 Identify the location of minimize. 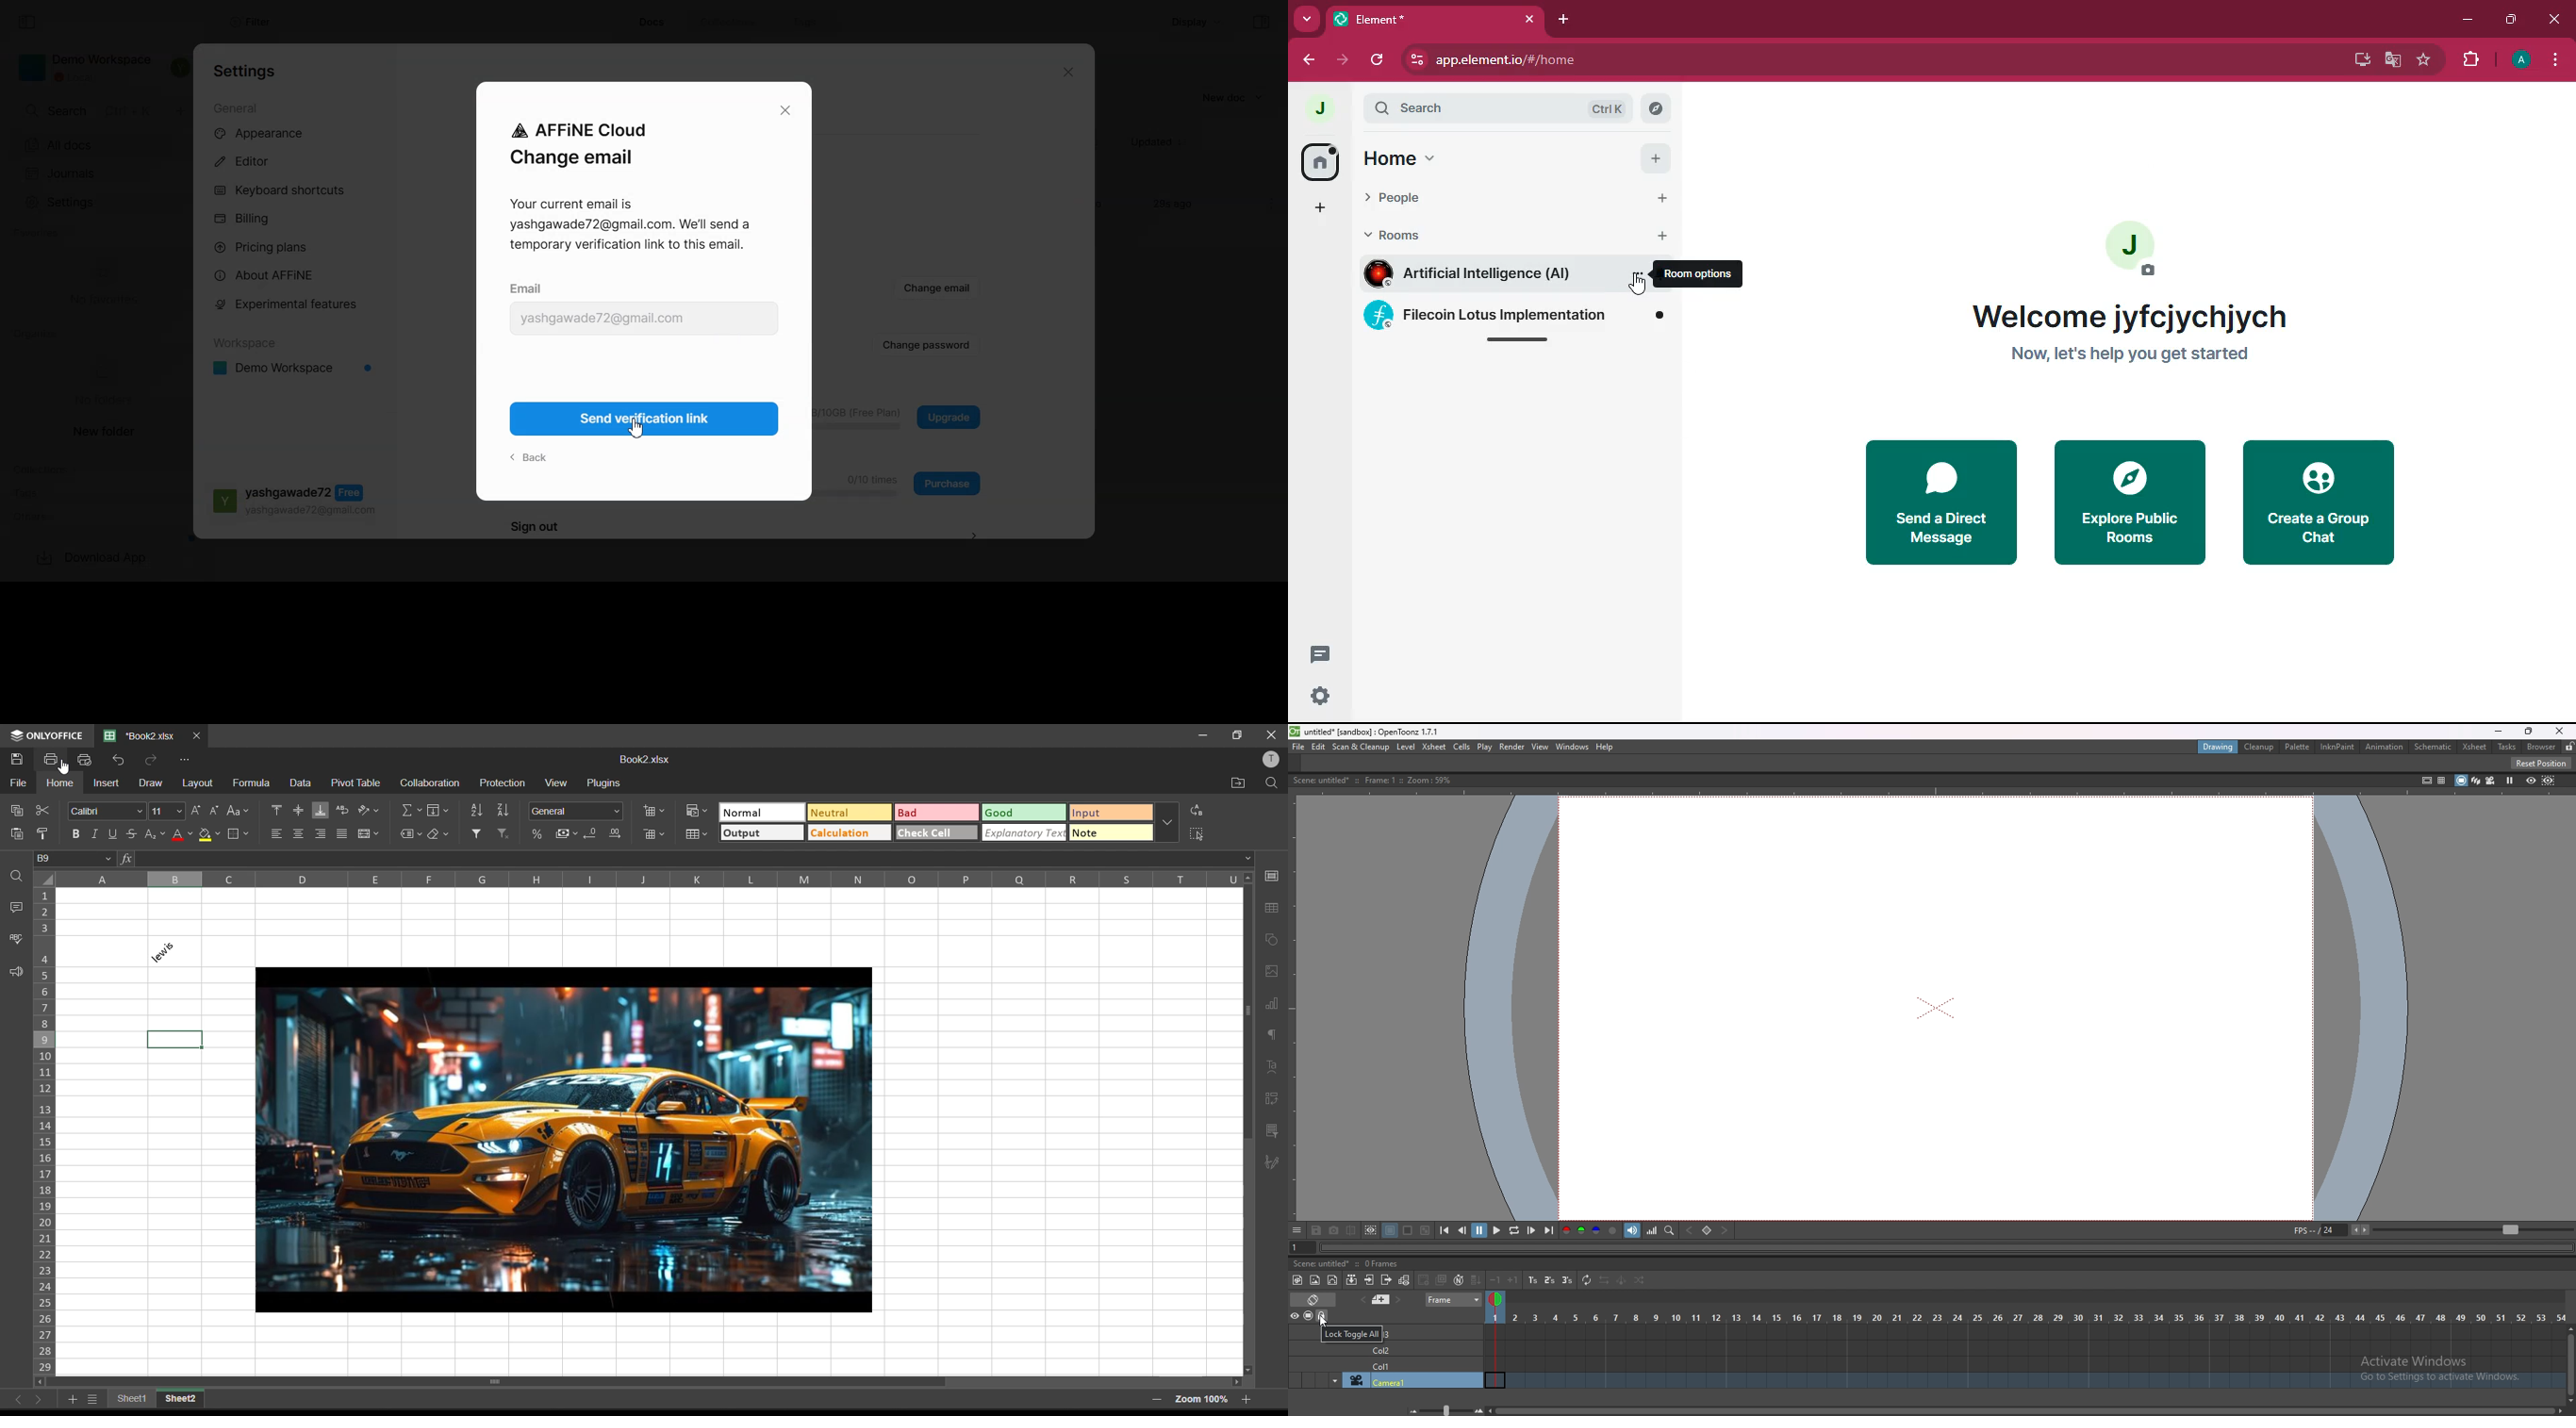
(1200, 734).